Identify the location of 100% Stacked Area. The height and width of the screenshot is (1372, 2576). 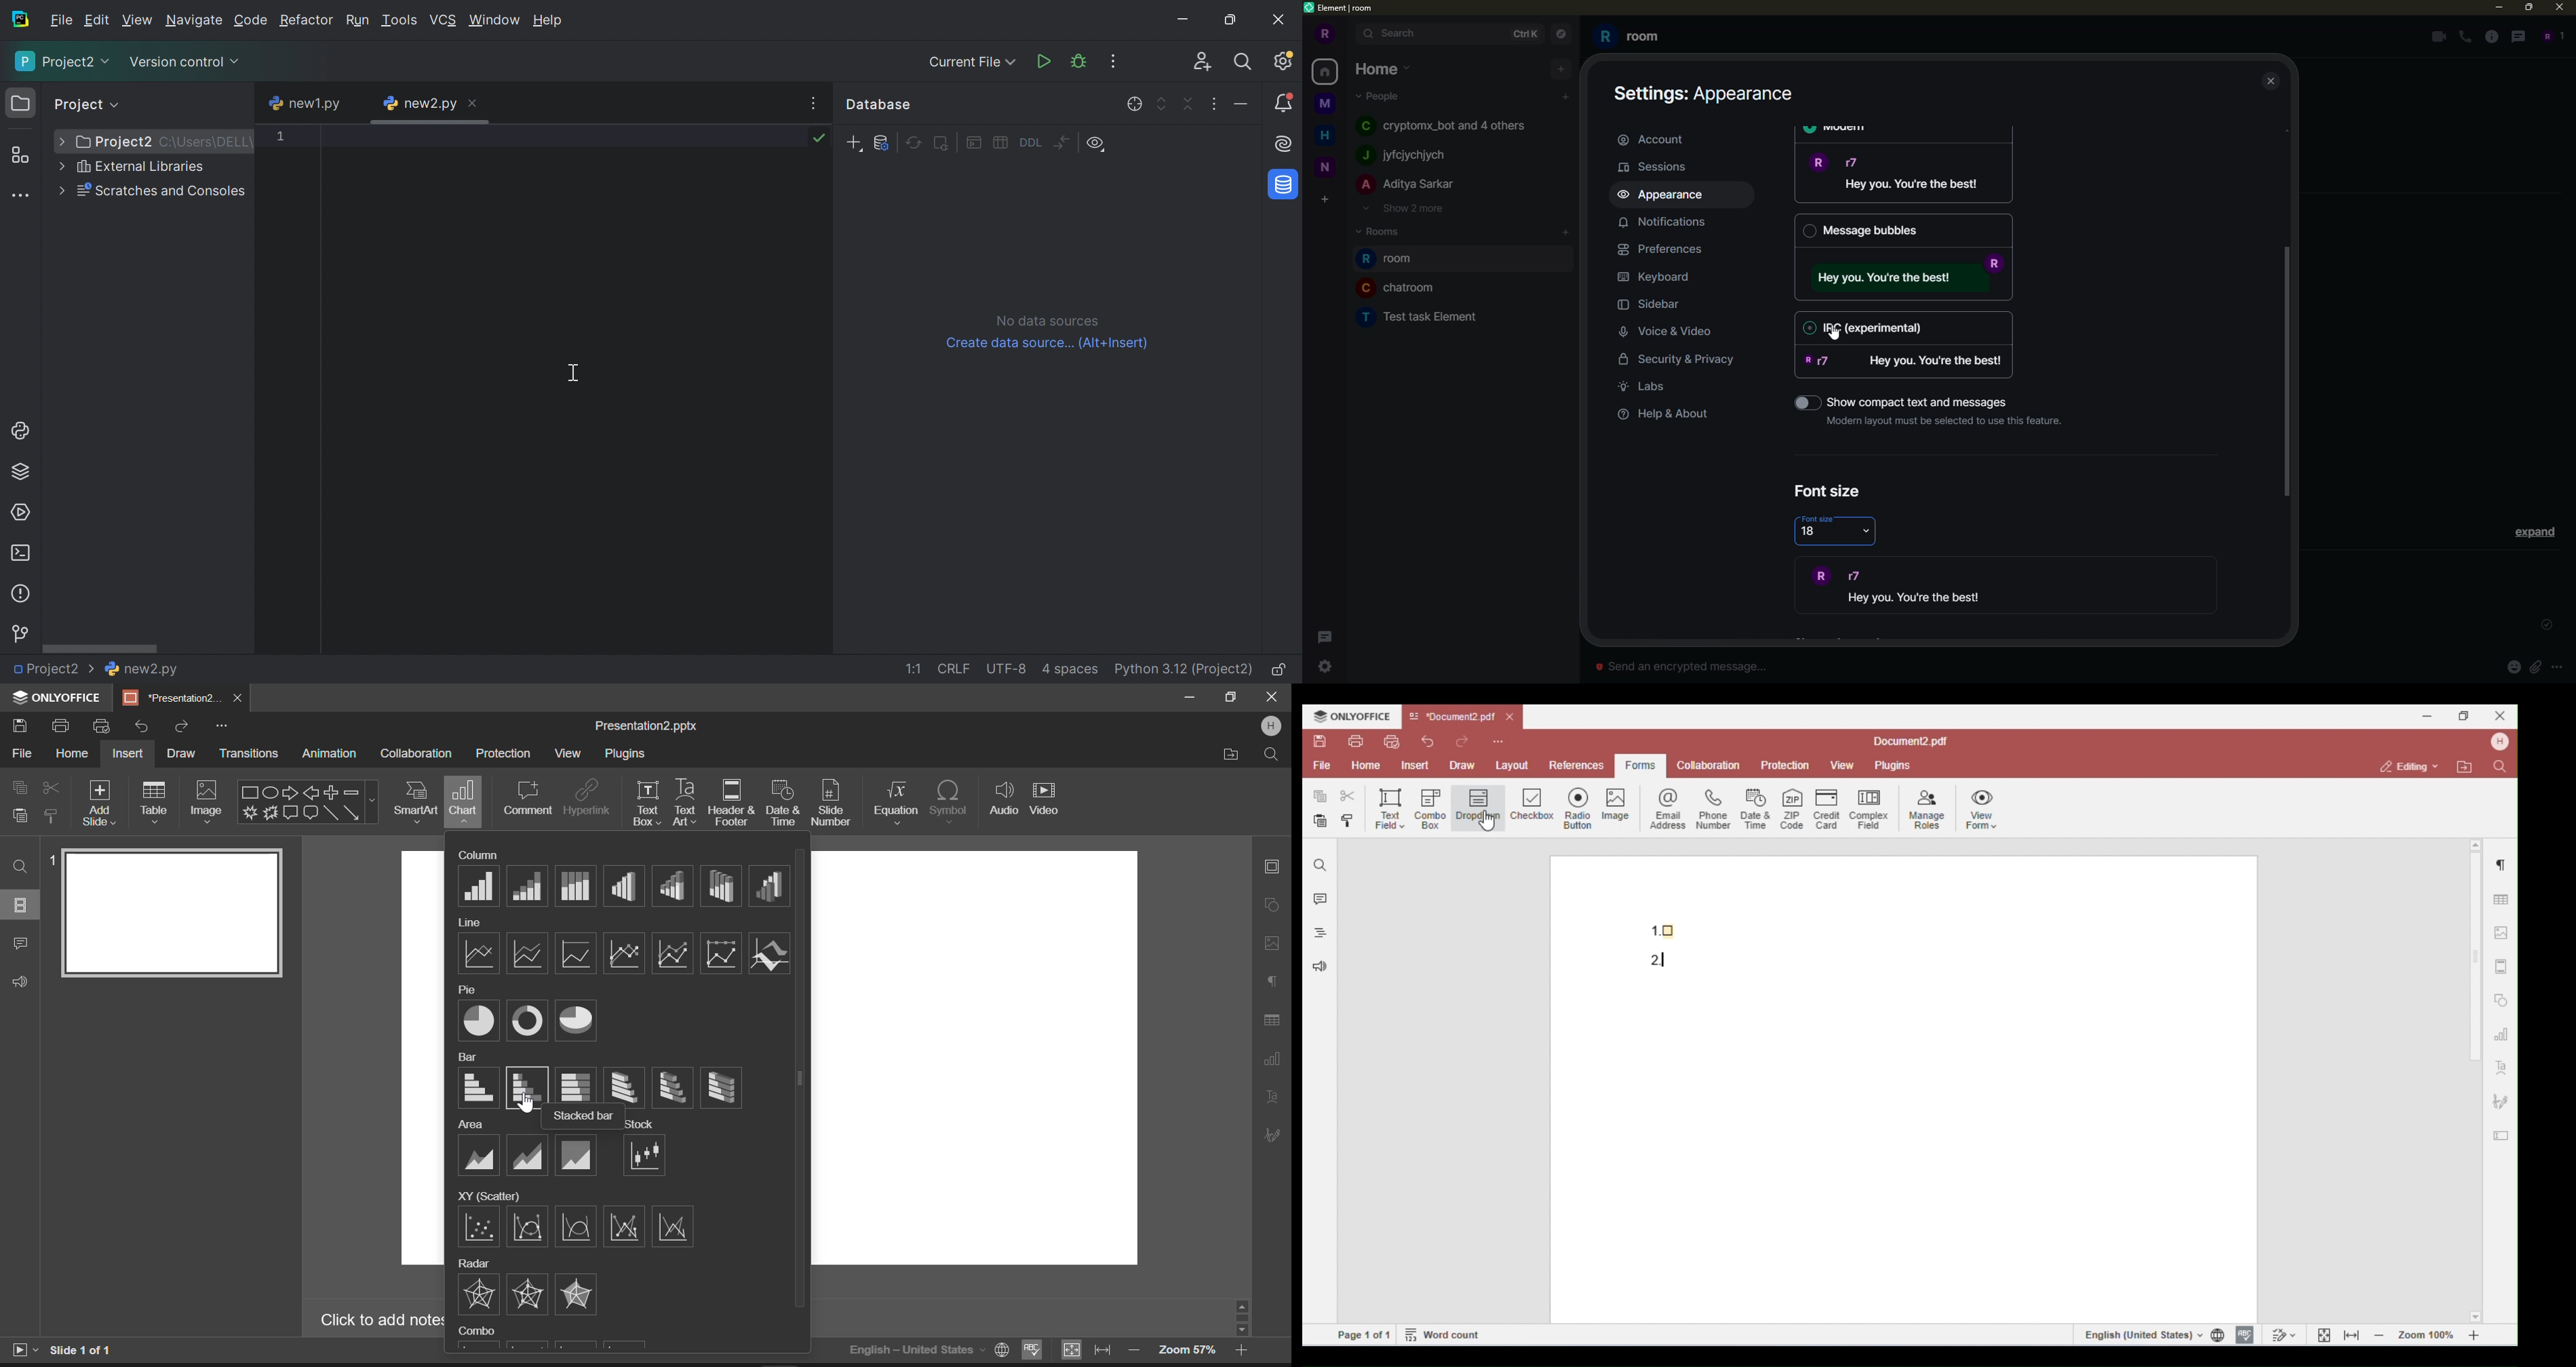
(577, 1154).